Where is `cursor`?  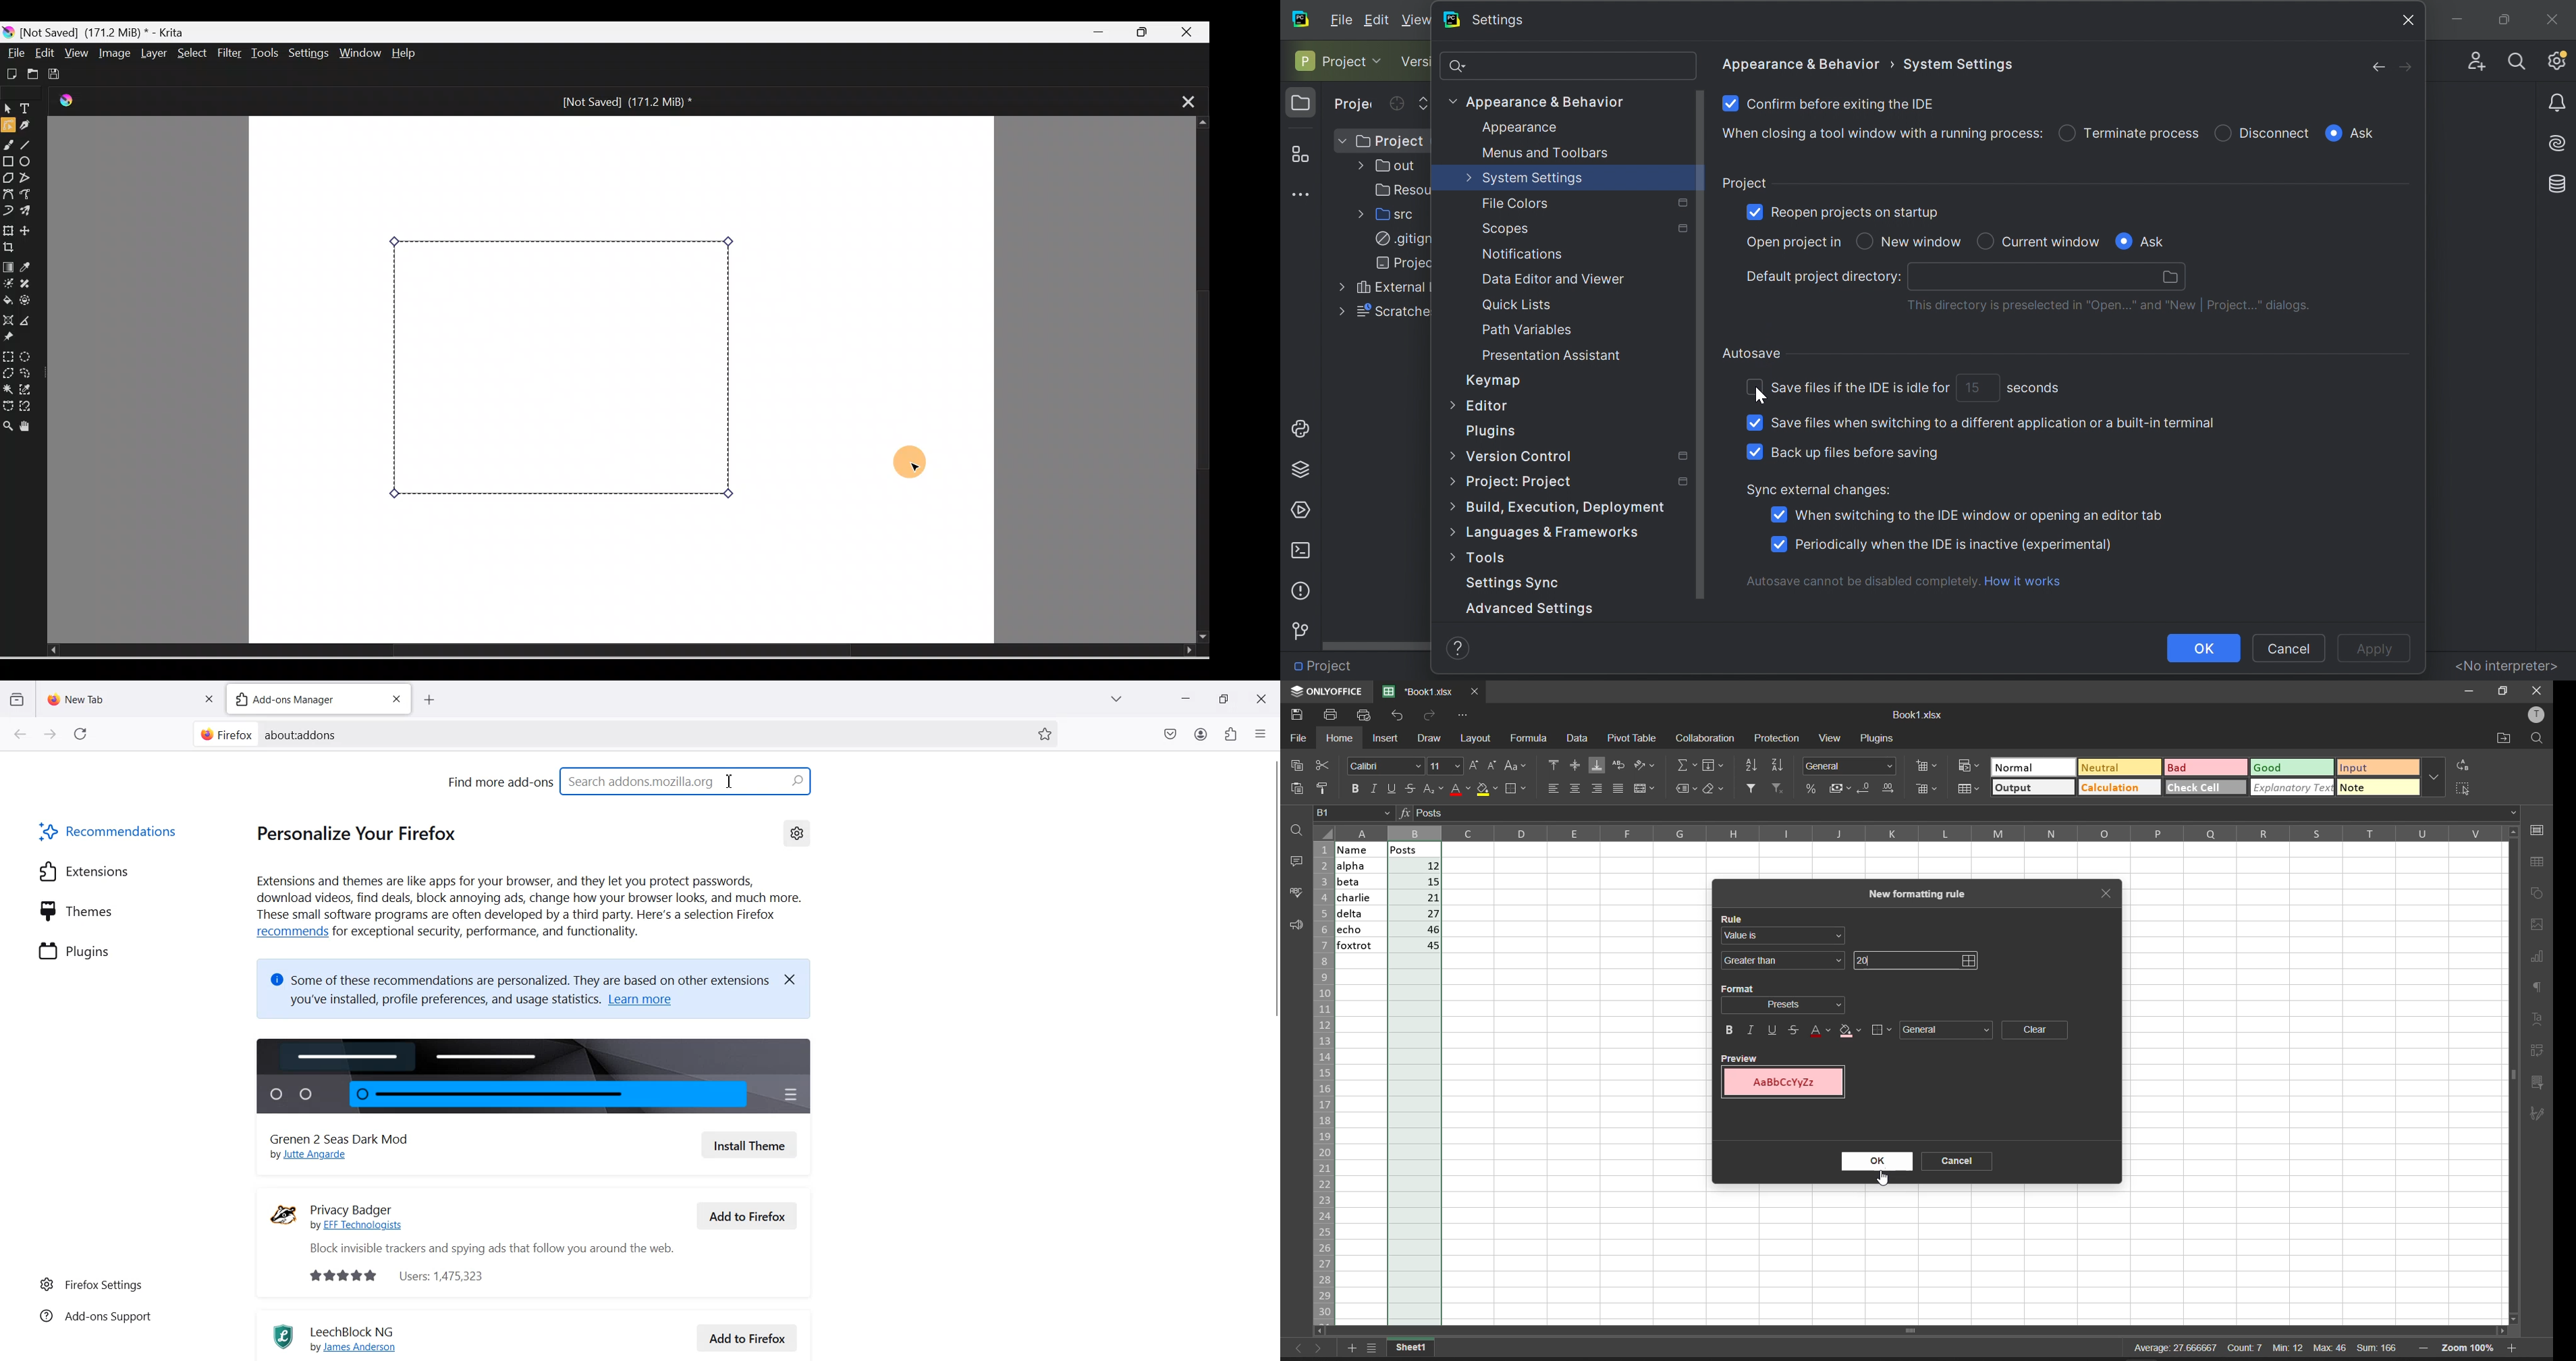
cursor is located at coordinates (1882, 1181).